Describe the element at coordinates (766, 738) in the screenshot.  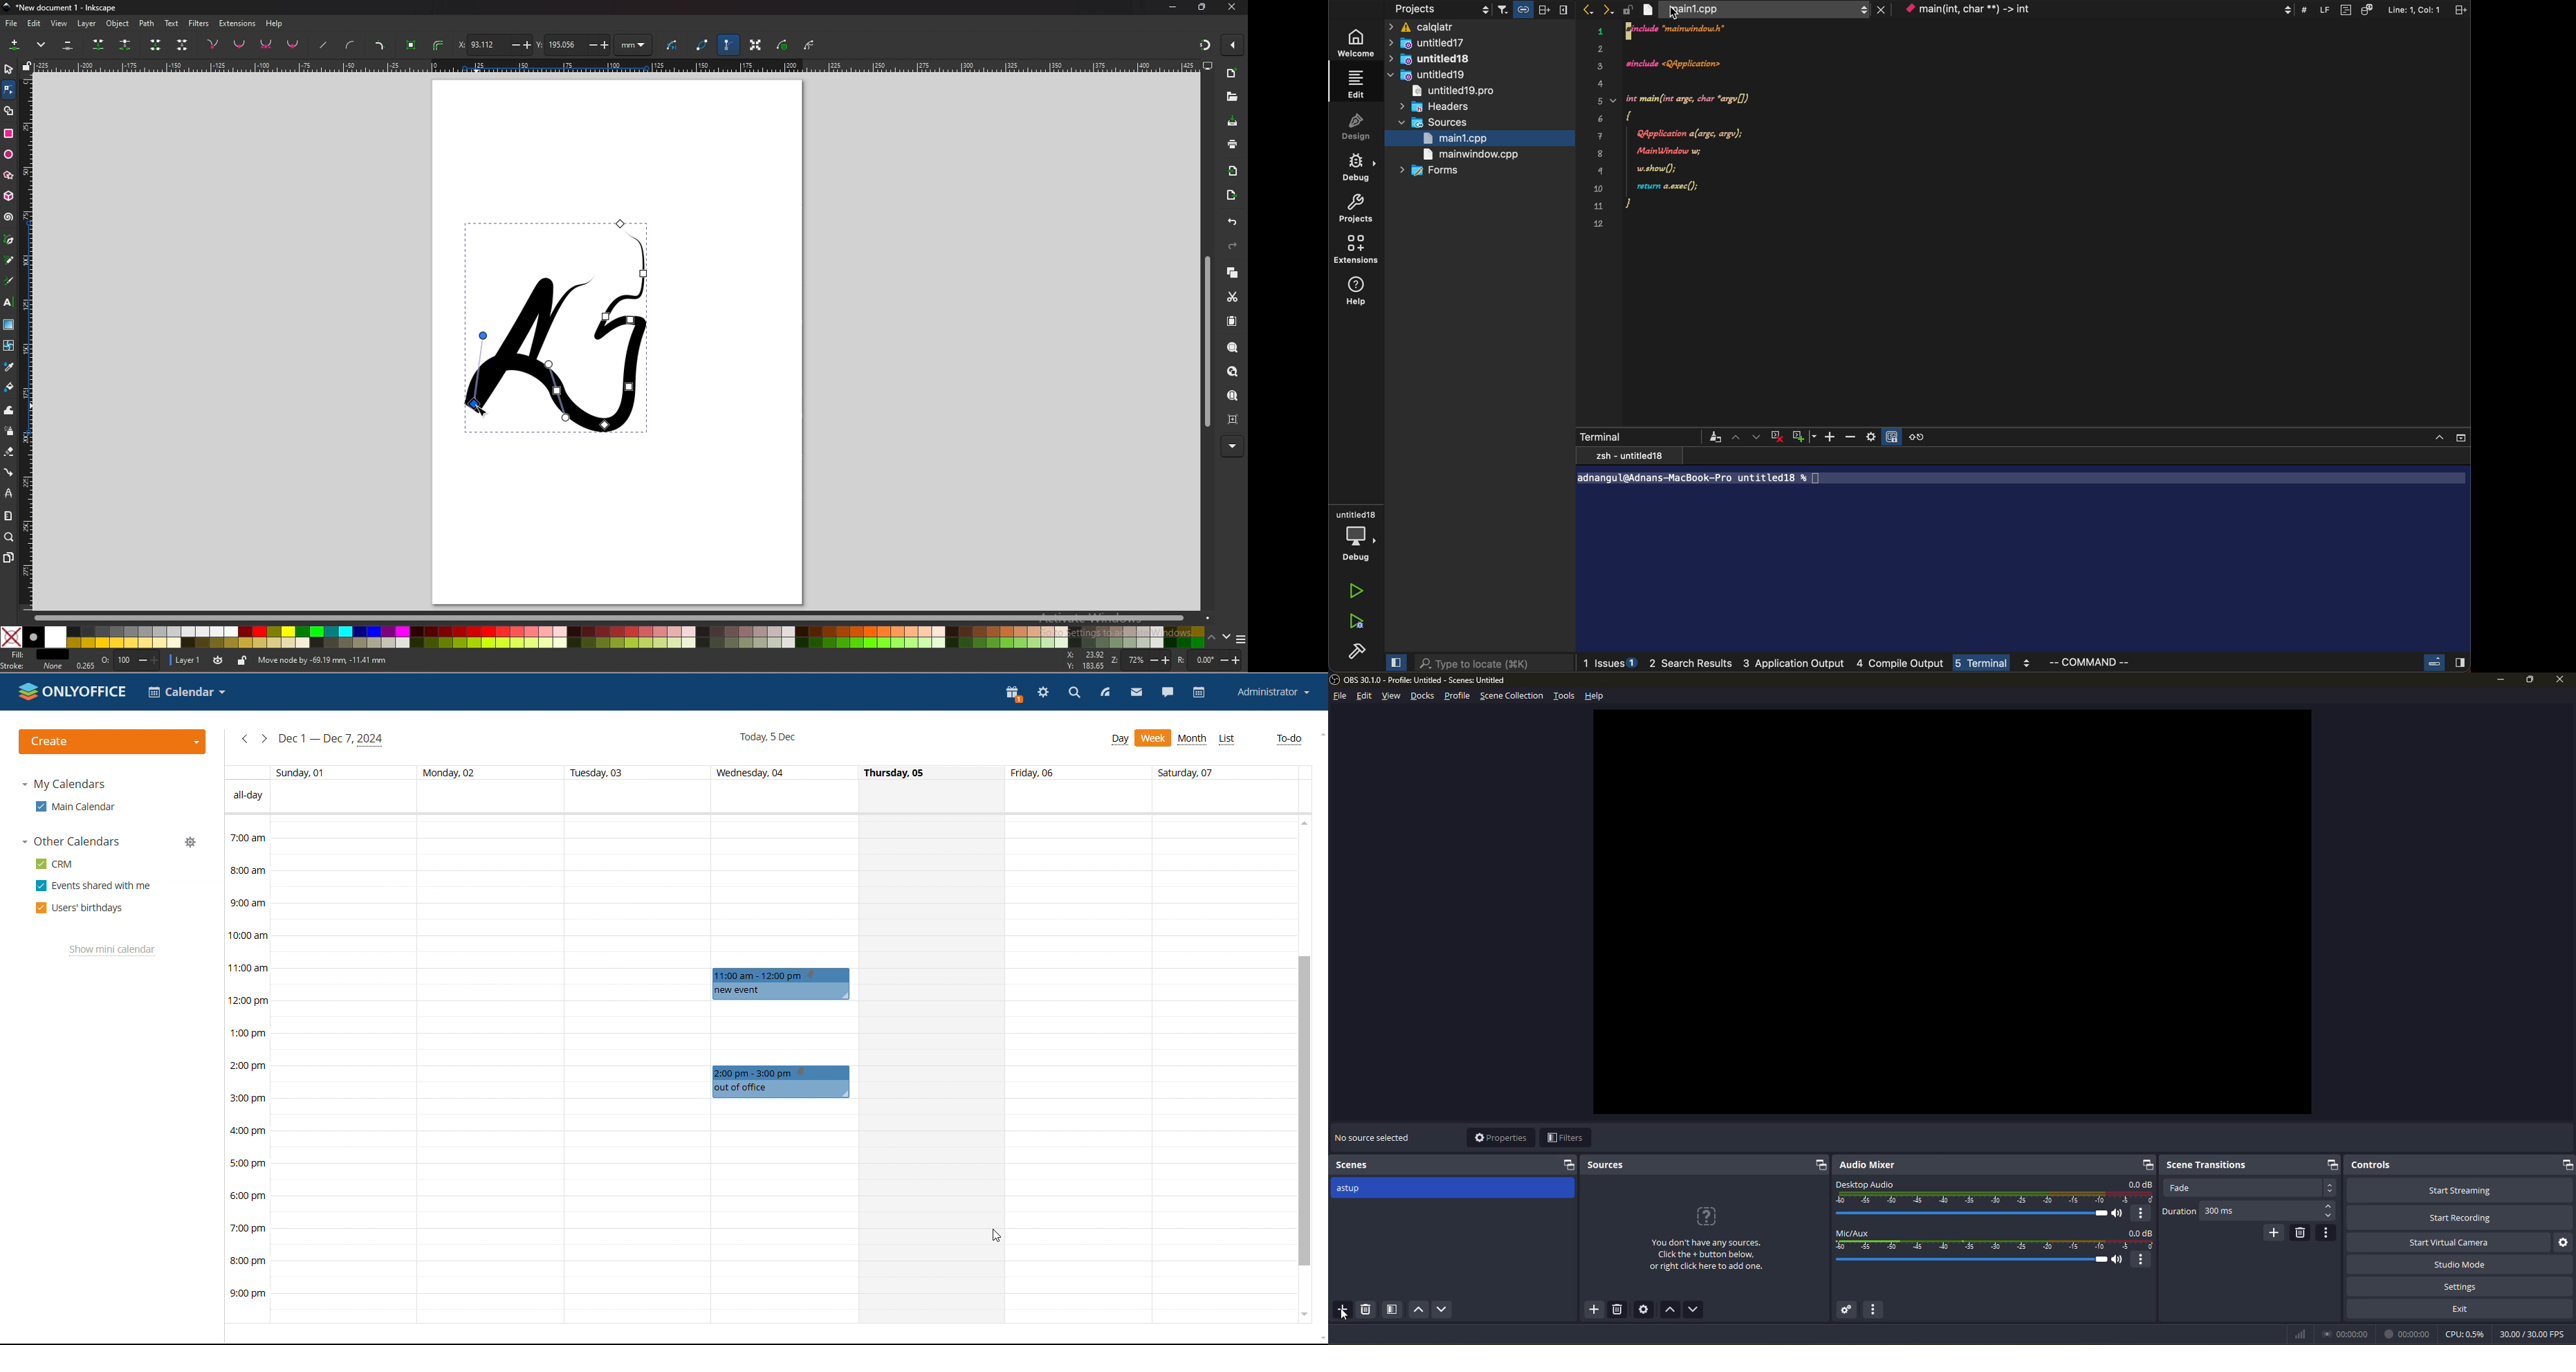
I see `current date` at that location.